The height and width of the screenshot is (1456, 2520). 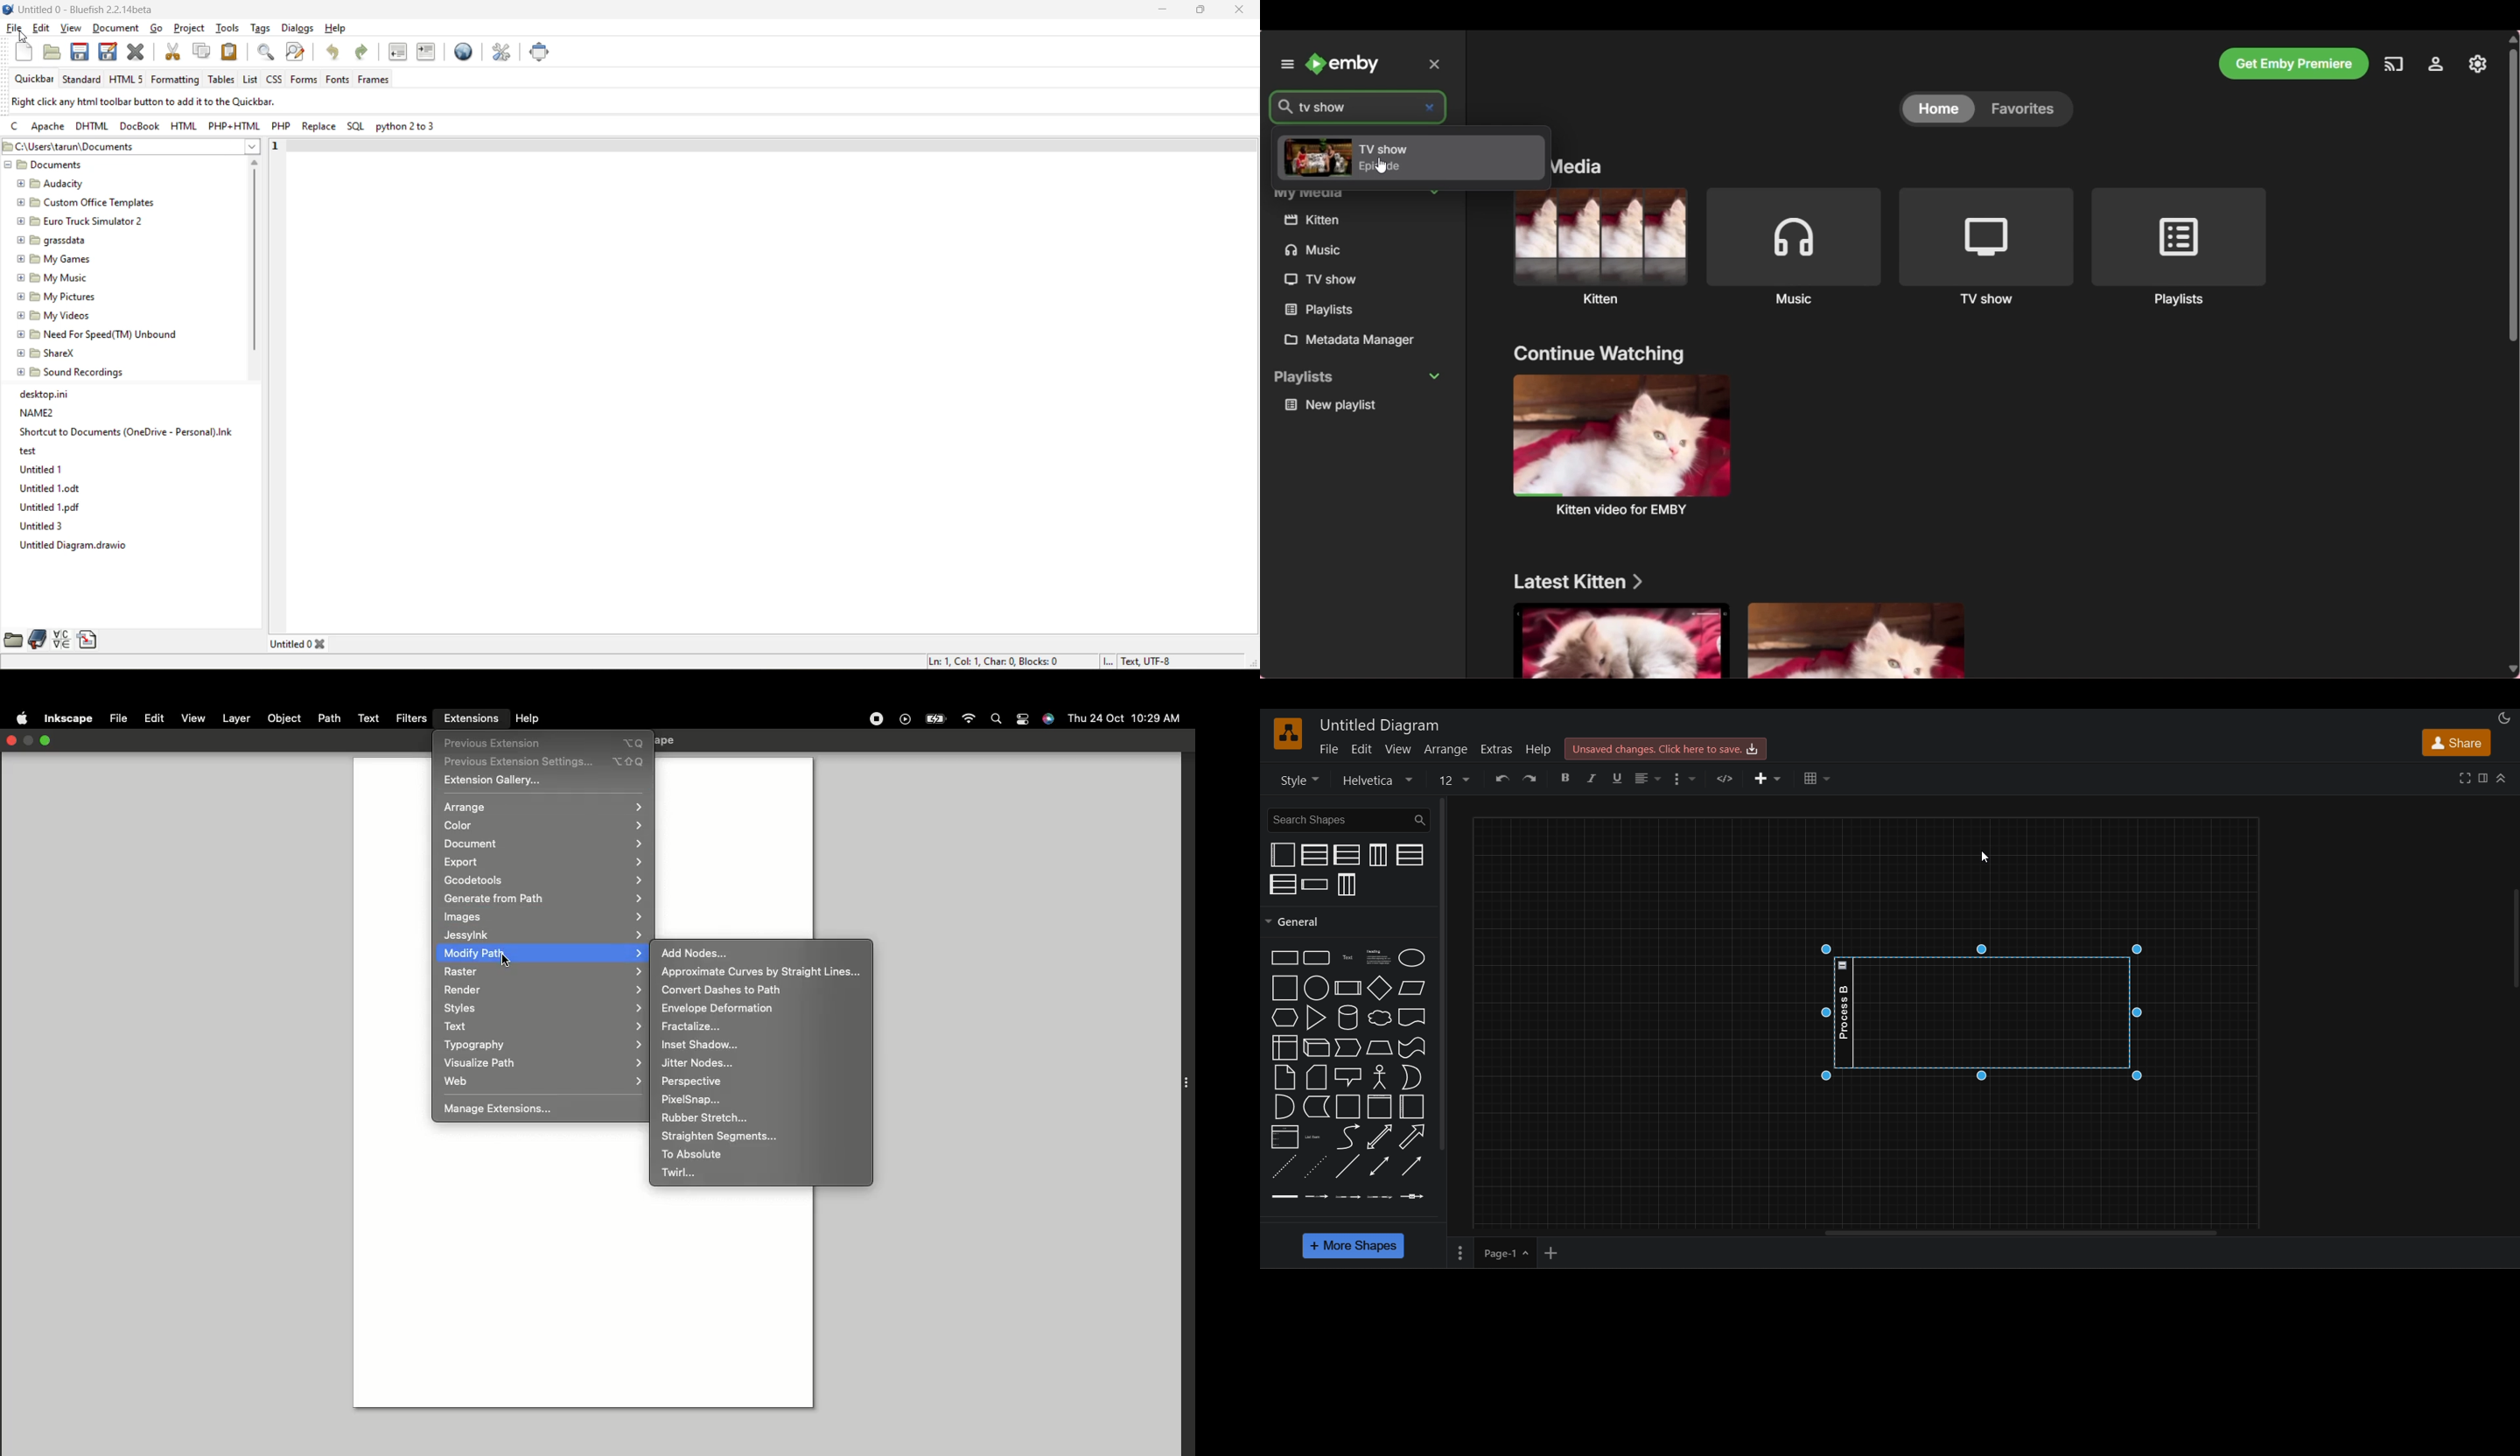 I want to click on tape, so click(x=1411, y=1048).